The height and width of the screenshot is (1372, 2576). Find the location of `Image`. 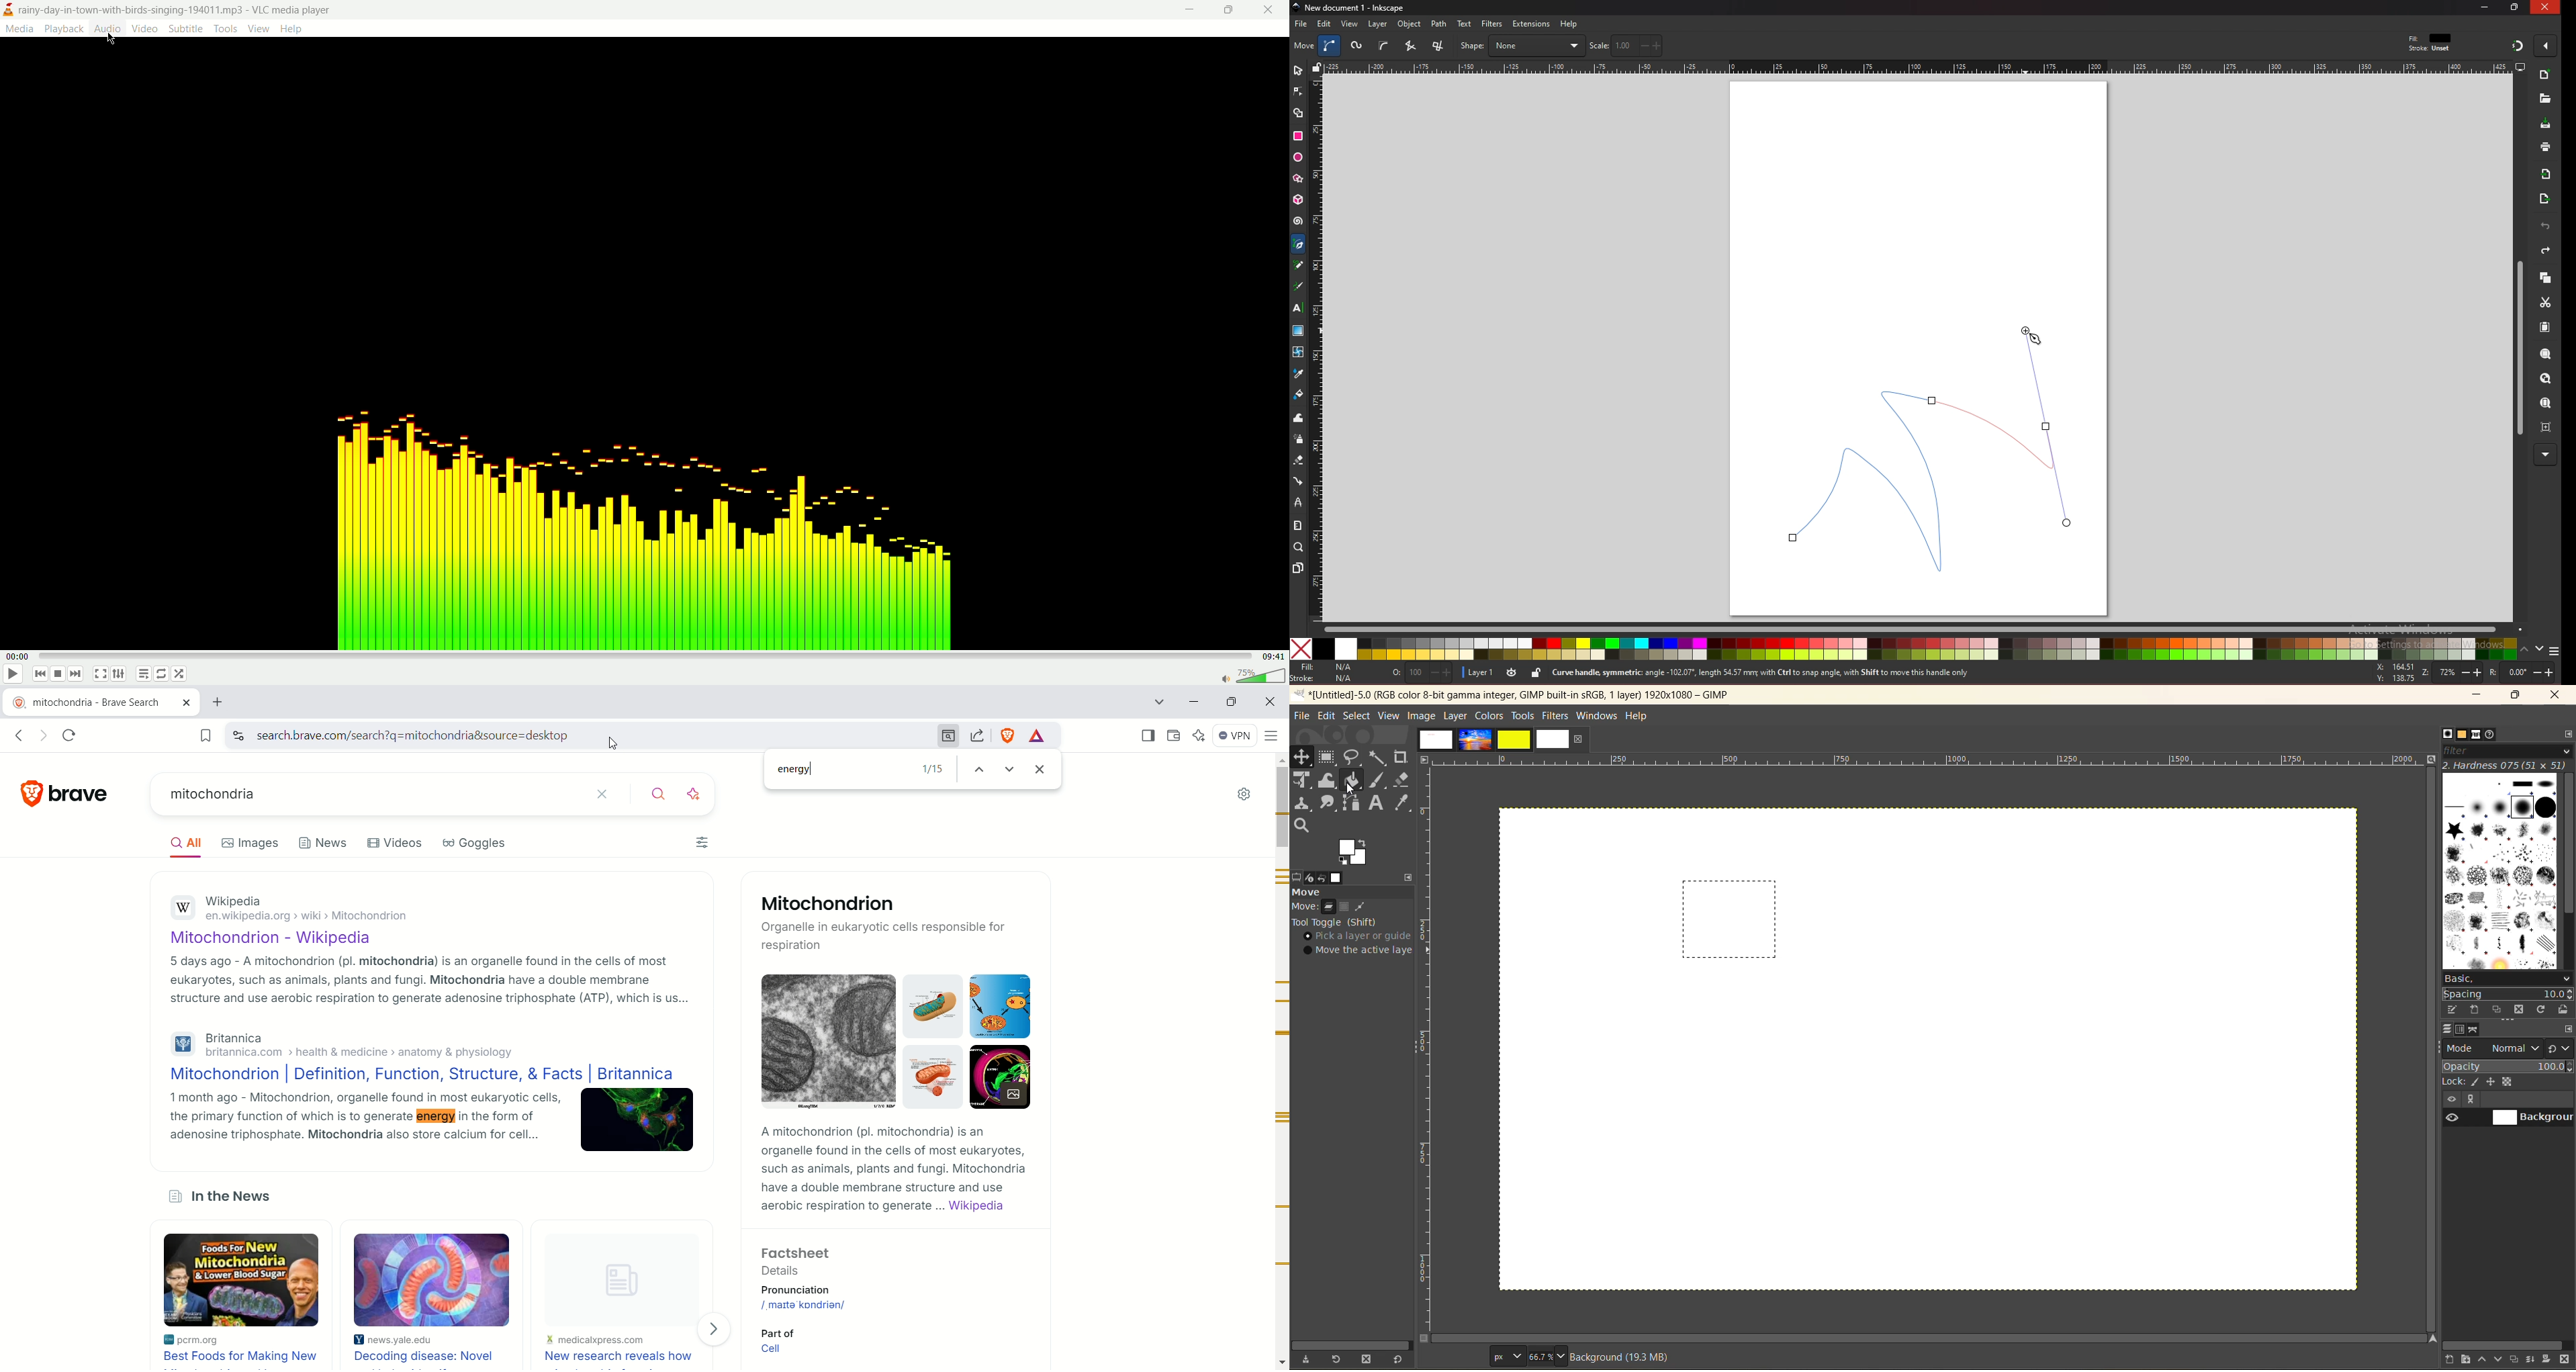

Image is located at coordinates (827, 1041).